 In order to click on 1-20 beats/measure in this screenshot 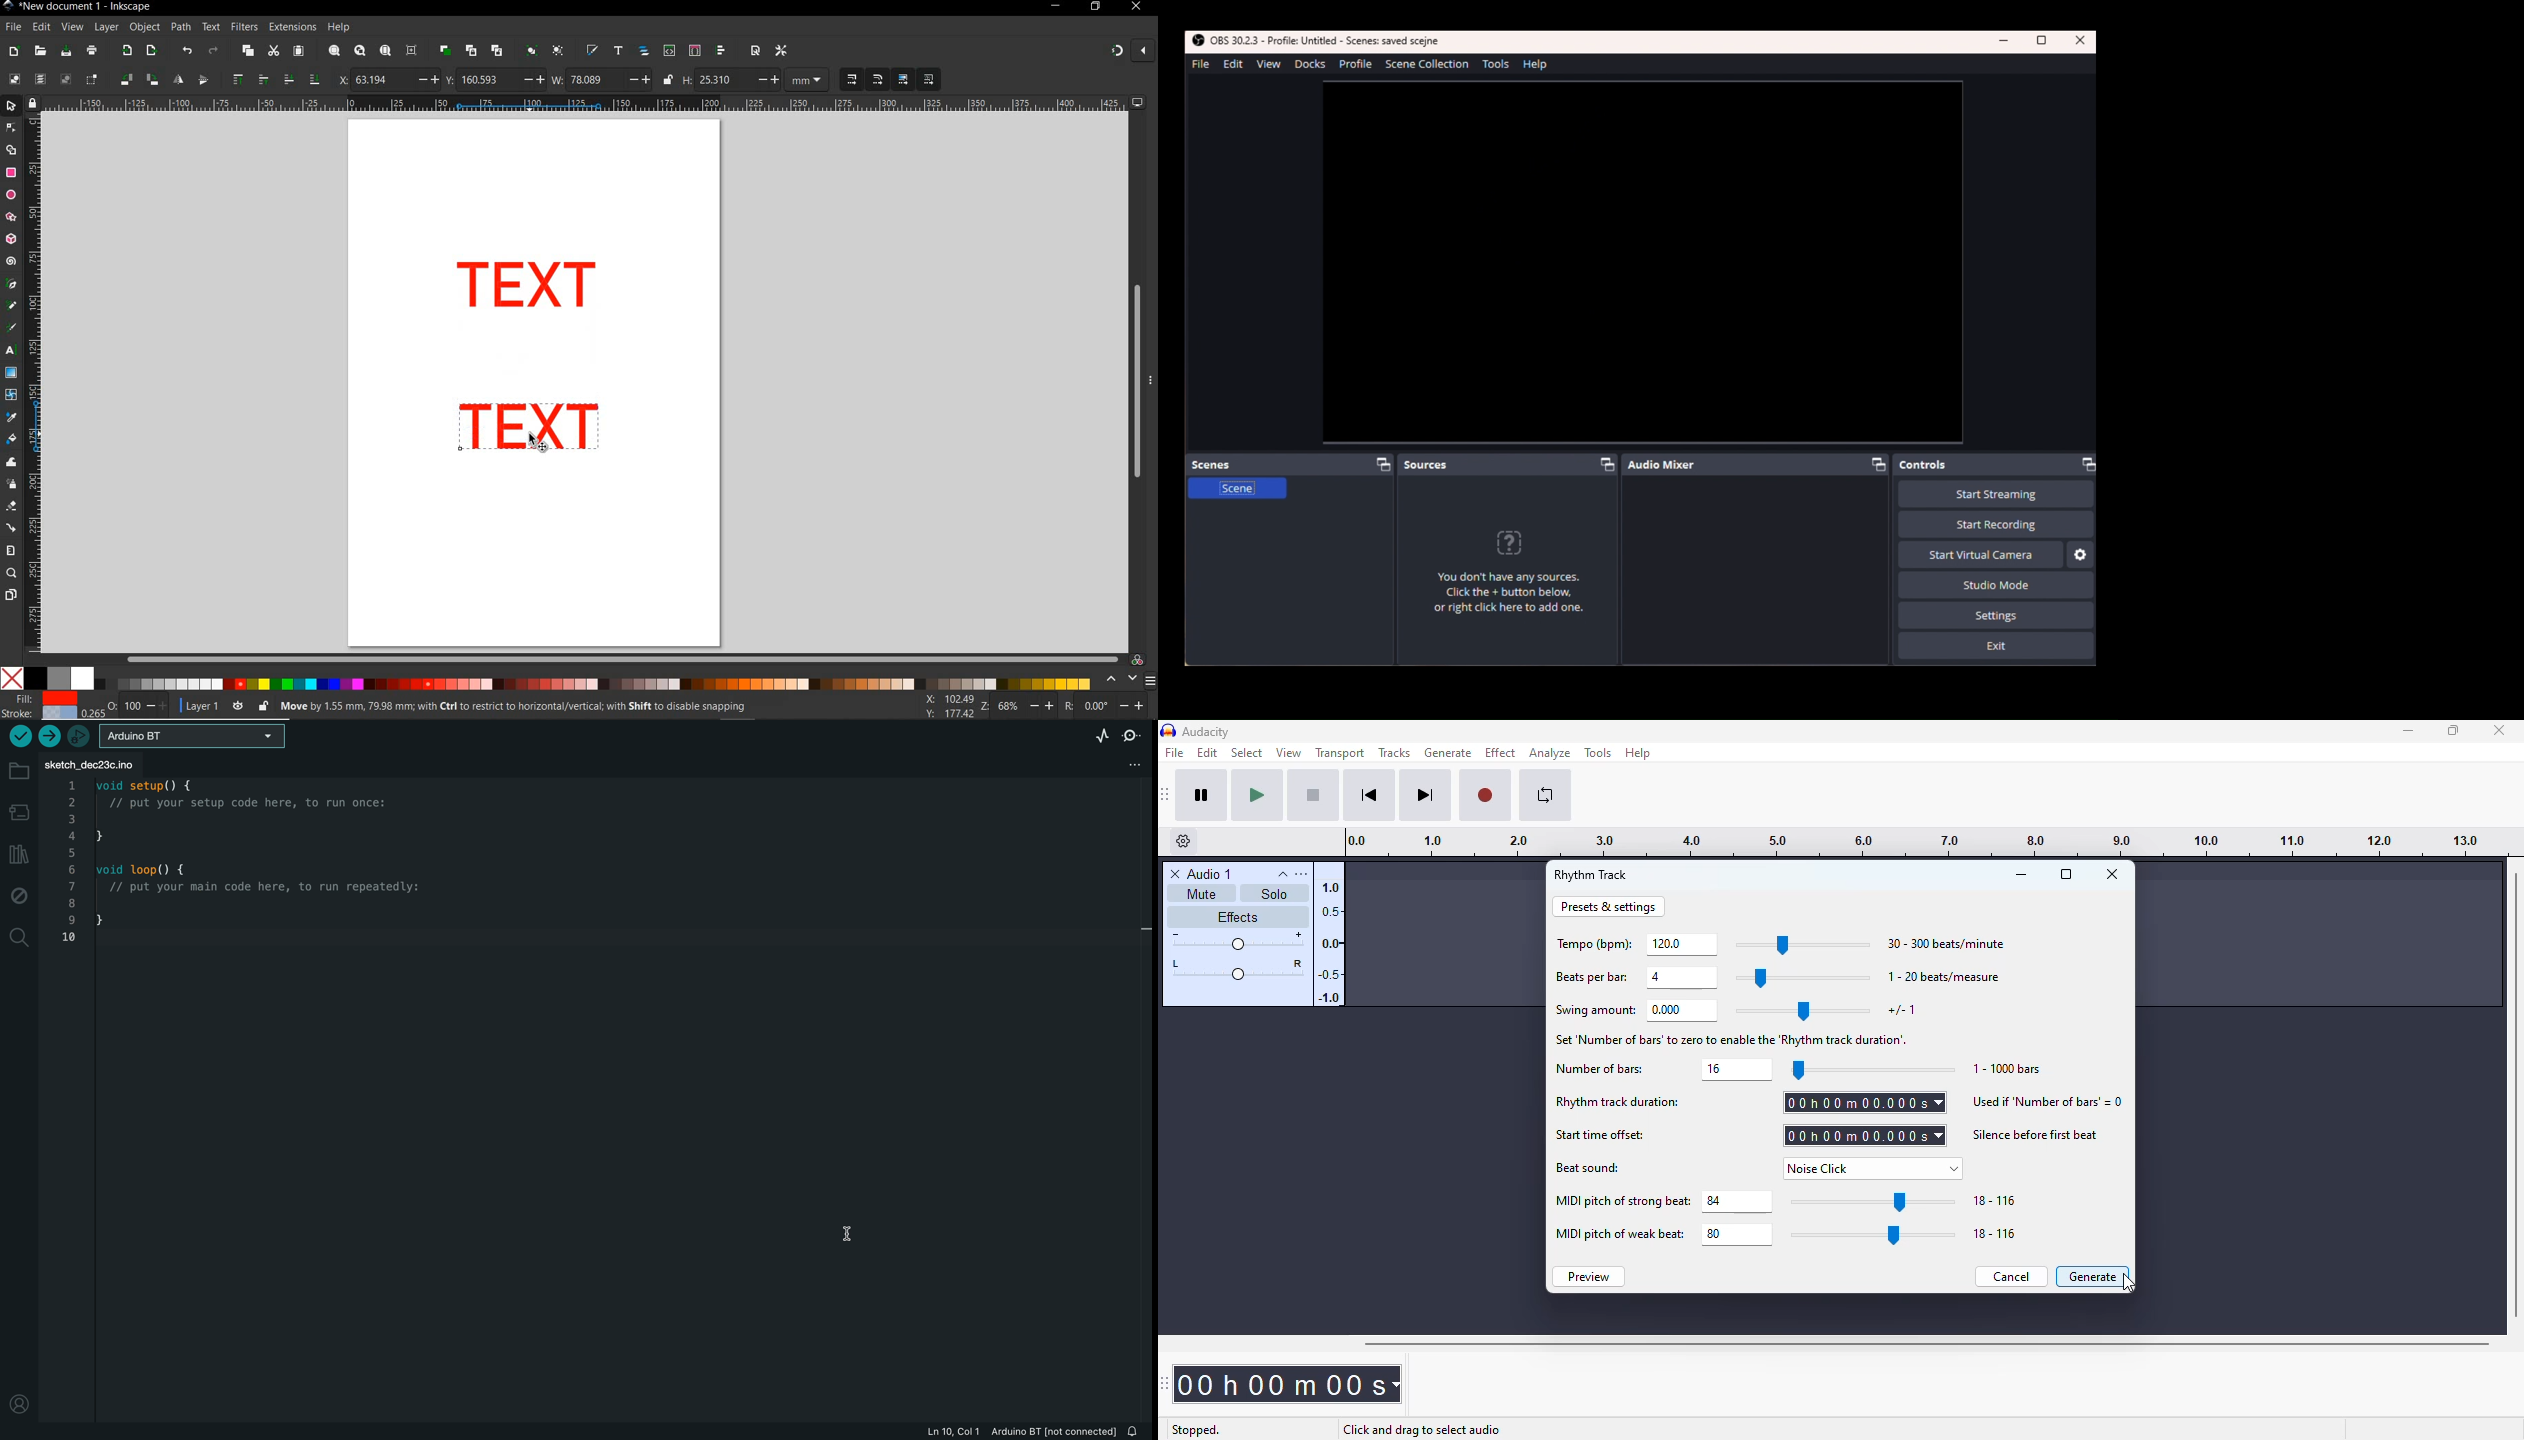, I will do `click(1943, 976)`.